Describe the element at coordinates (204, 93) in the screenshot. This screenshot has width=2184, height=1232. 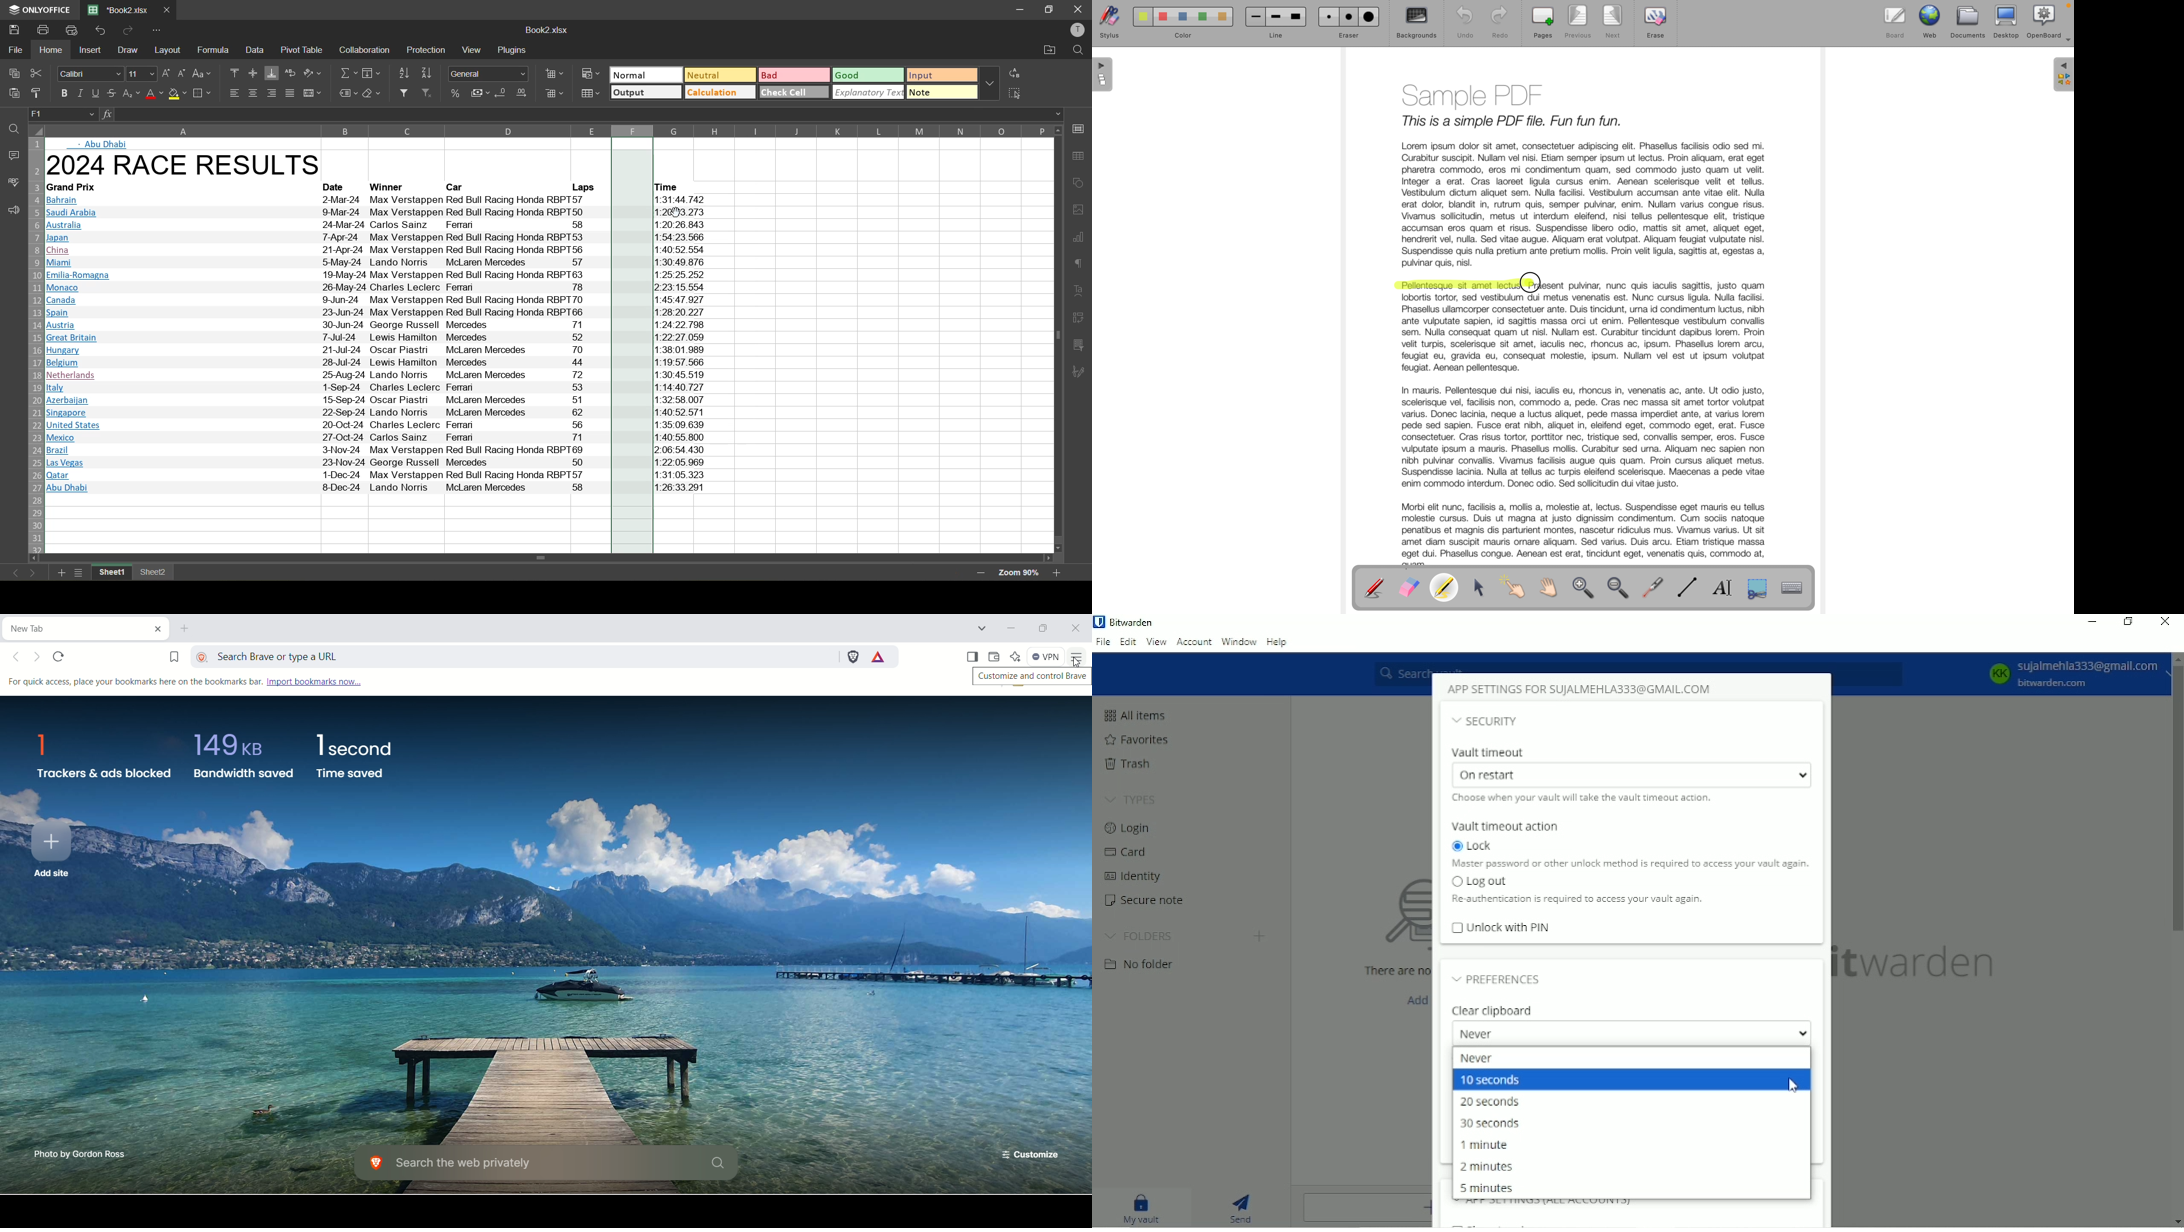
I see `borders` at that location.